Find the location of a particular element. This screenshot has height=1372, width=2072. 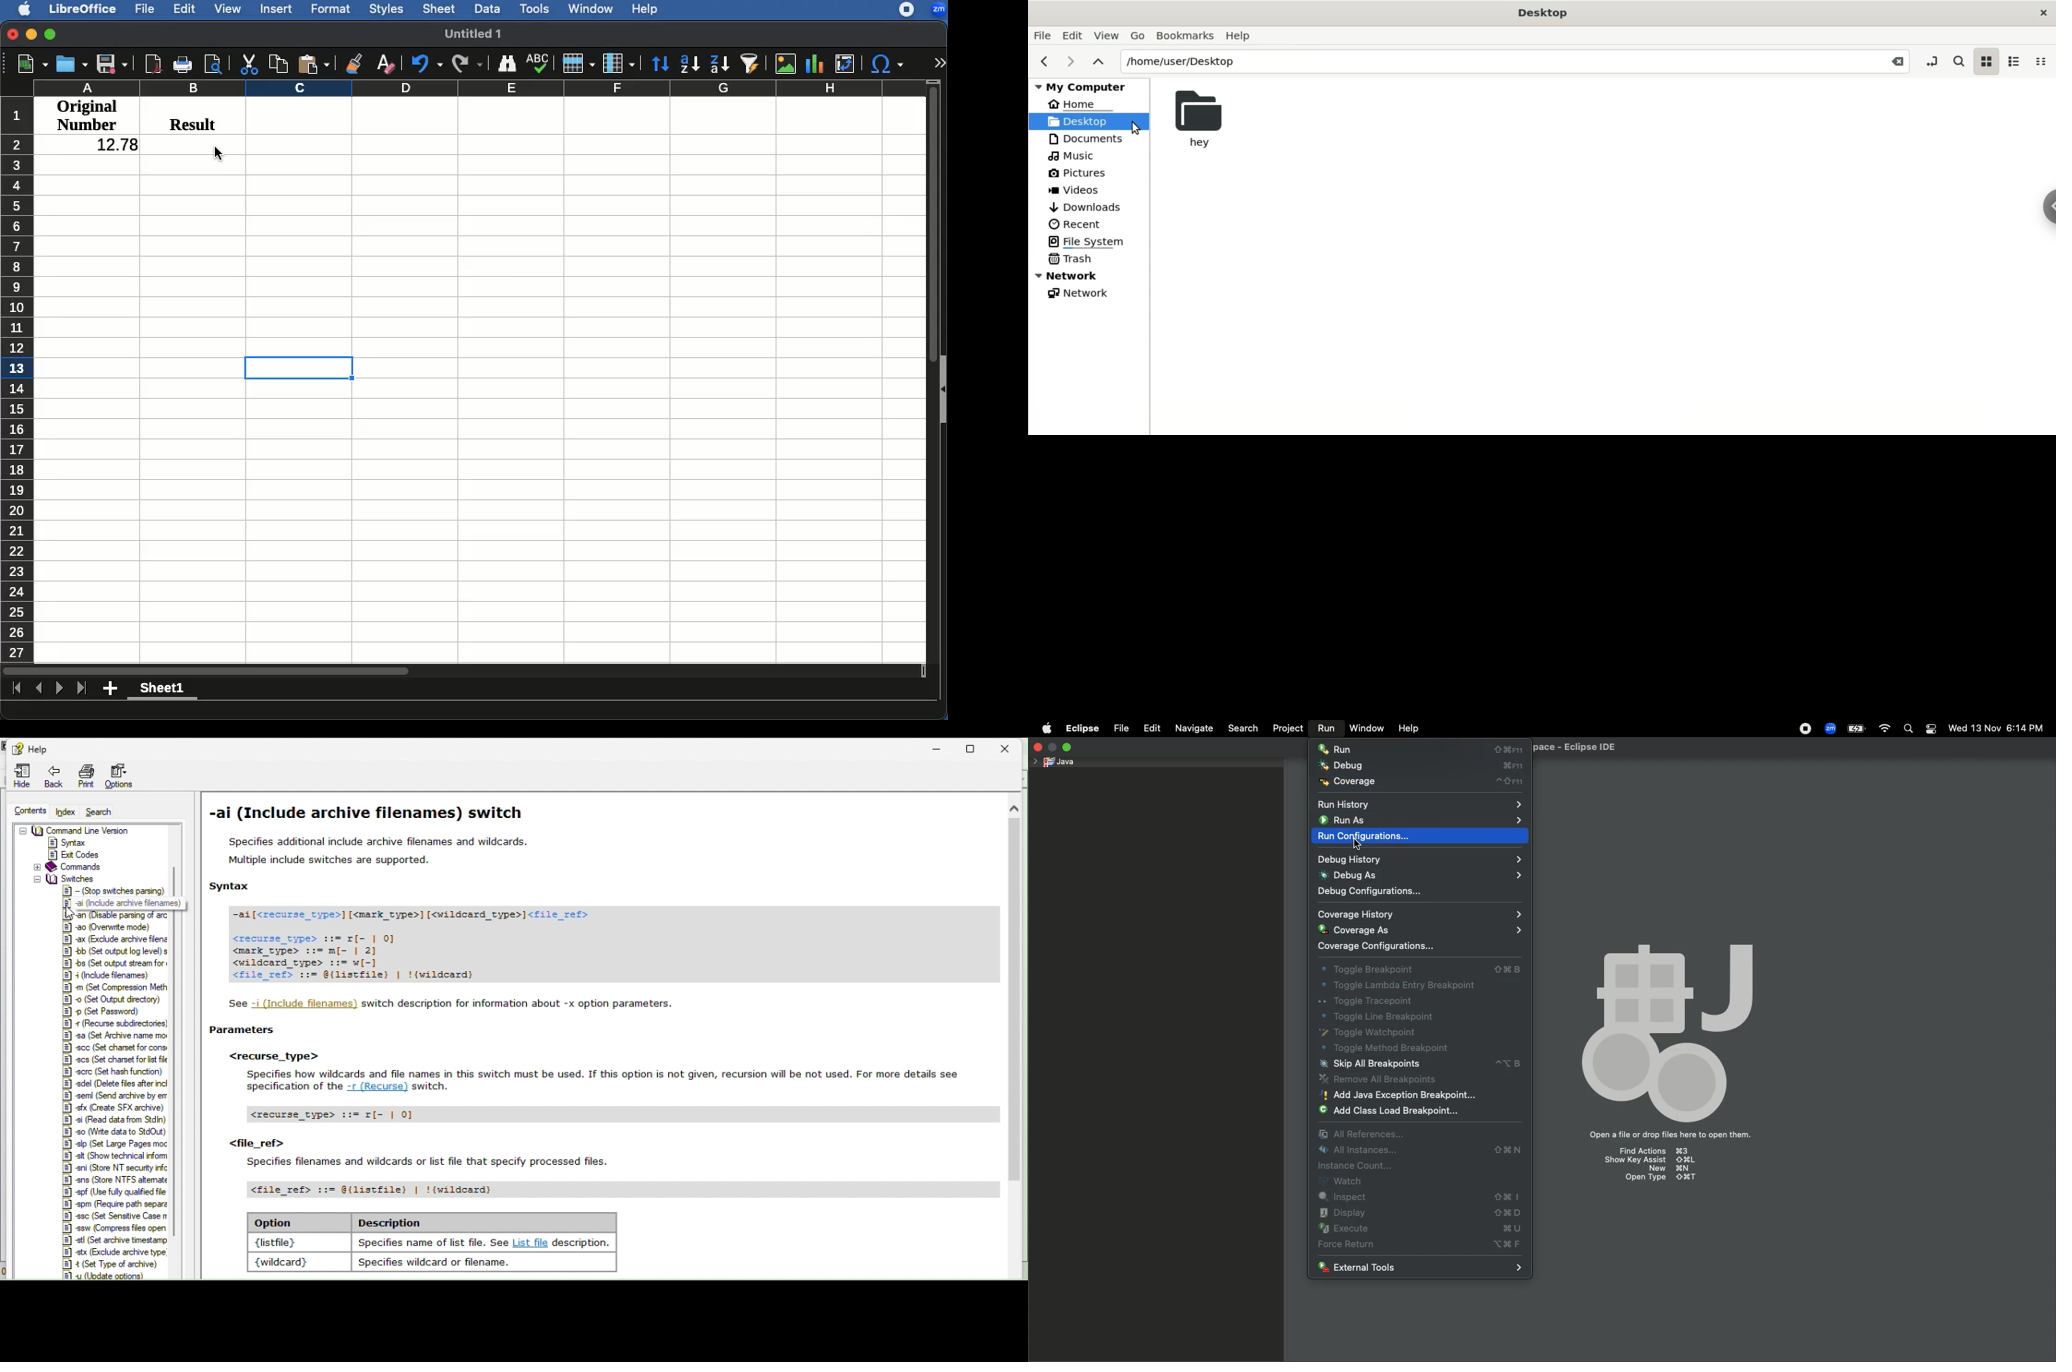

Debug as is located at coordinates (1420, 875).